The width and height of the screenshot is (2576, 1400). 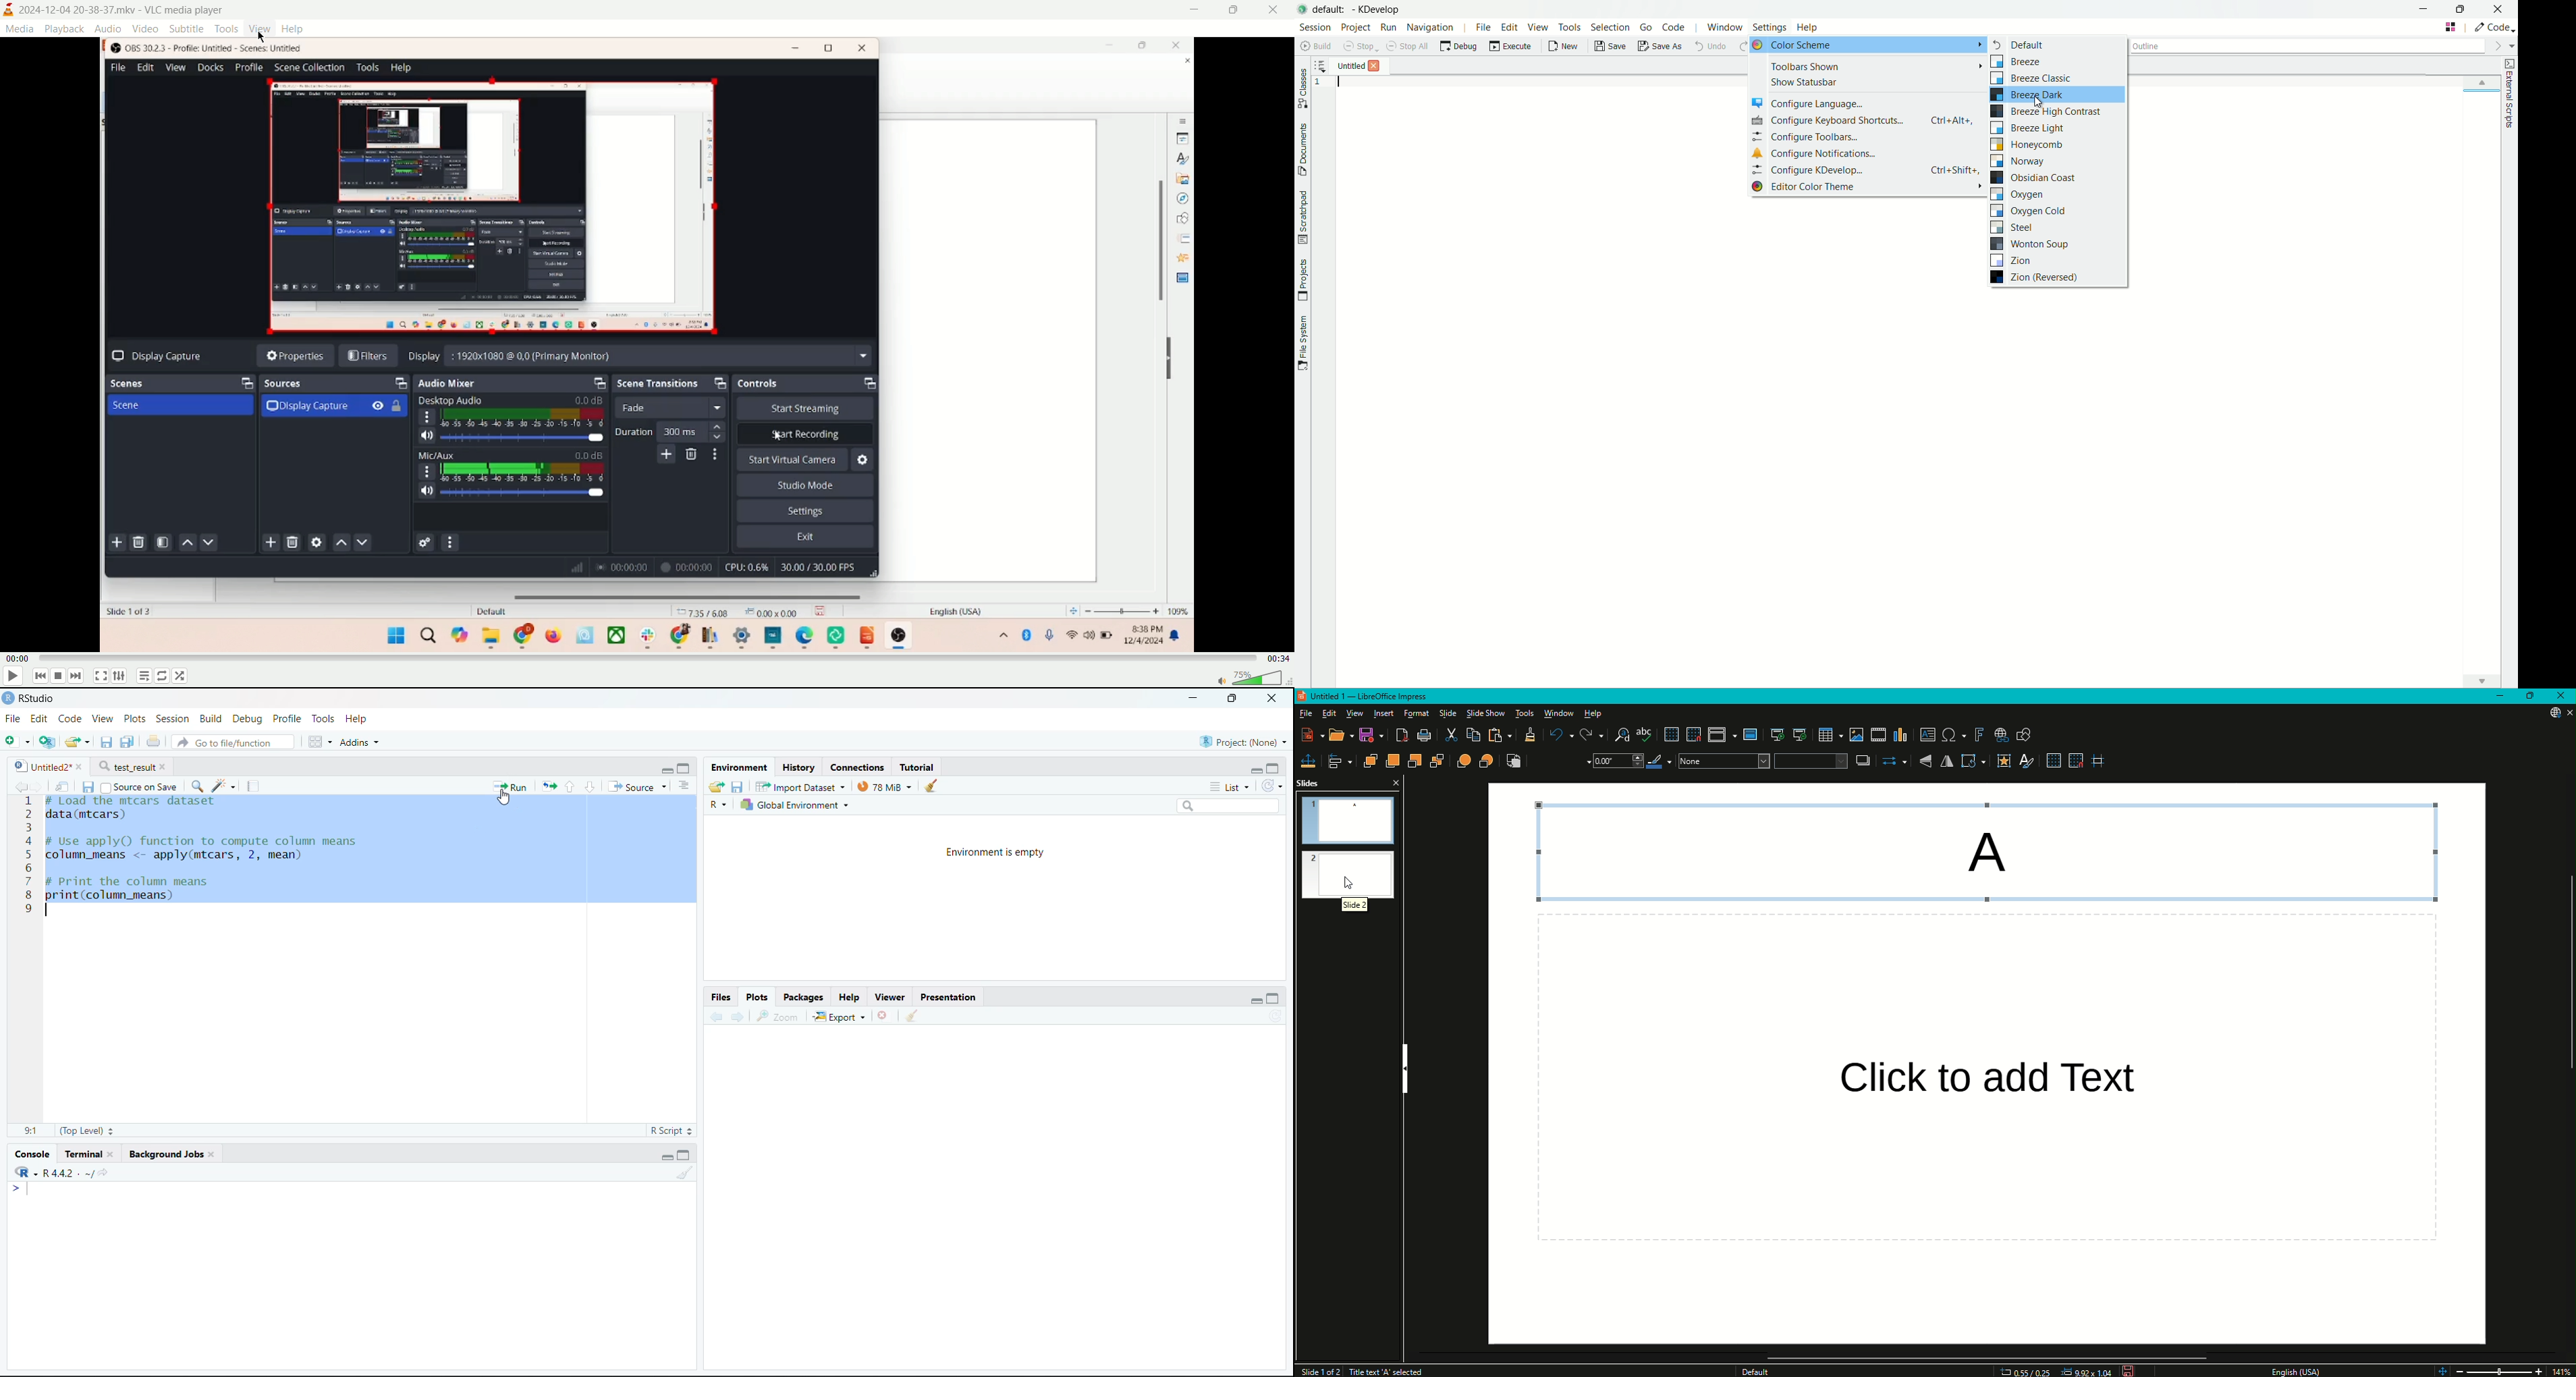 What do you see at coordinates (685, 1155) in the screenshot?
I see `Maximize` at bounding box center [685, 1155].